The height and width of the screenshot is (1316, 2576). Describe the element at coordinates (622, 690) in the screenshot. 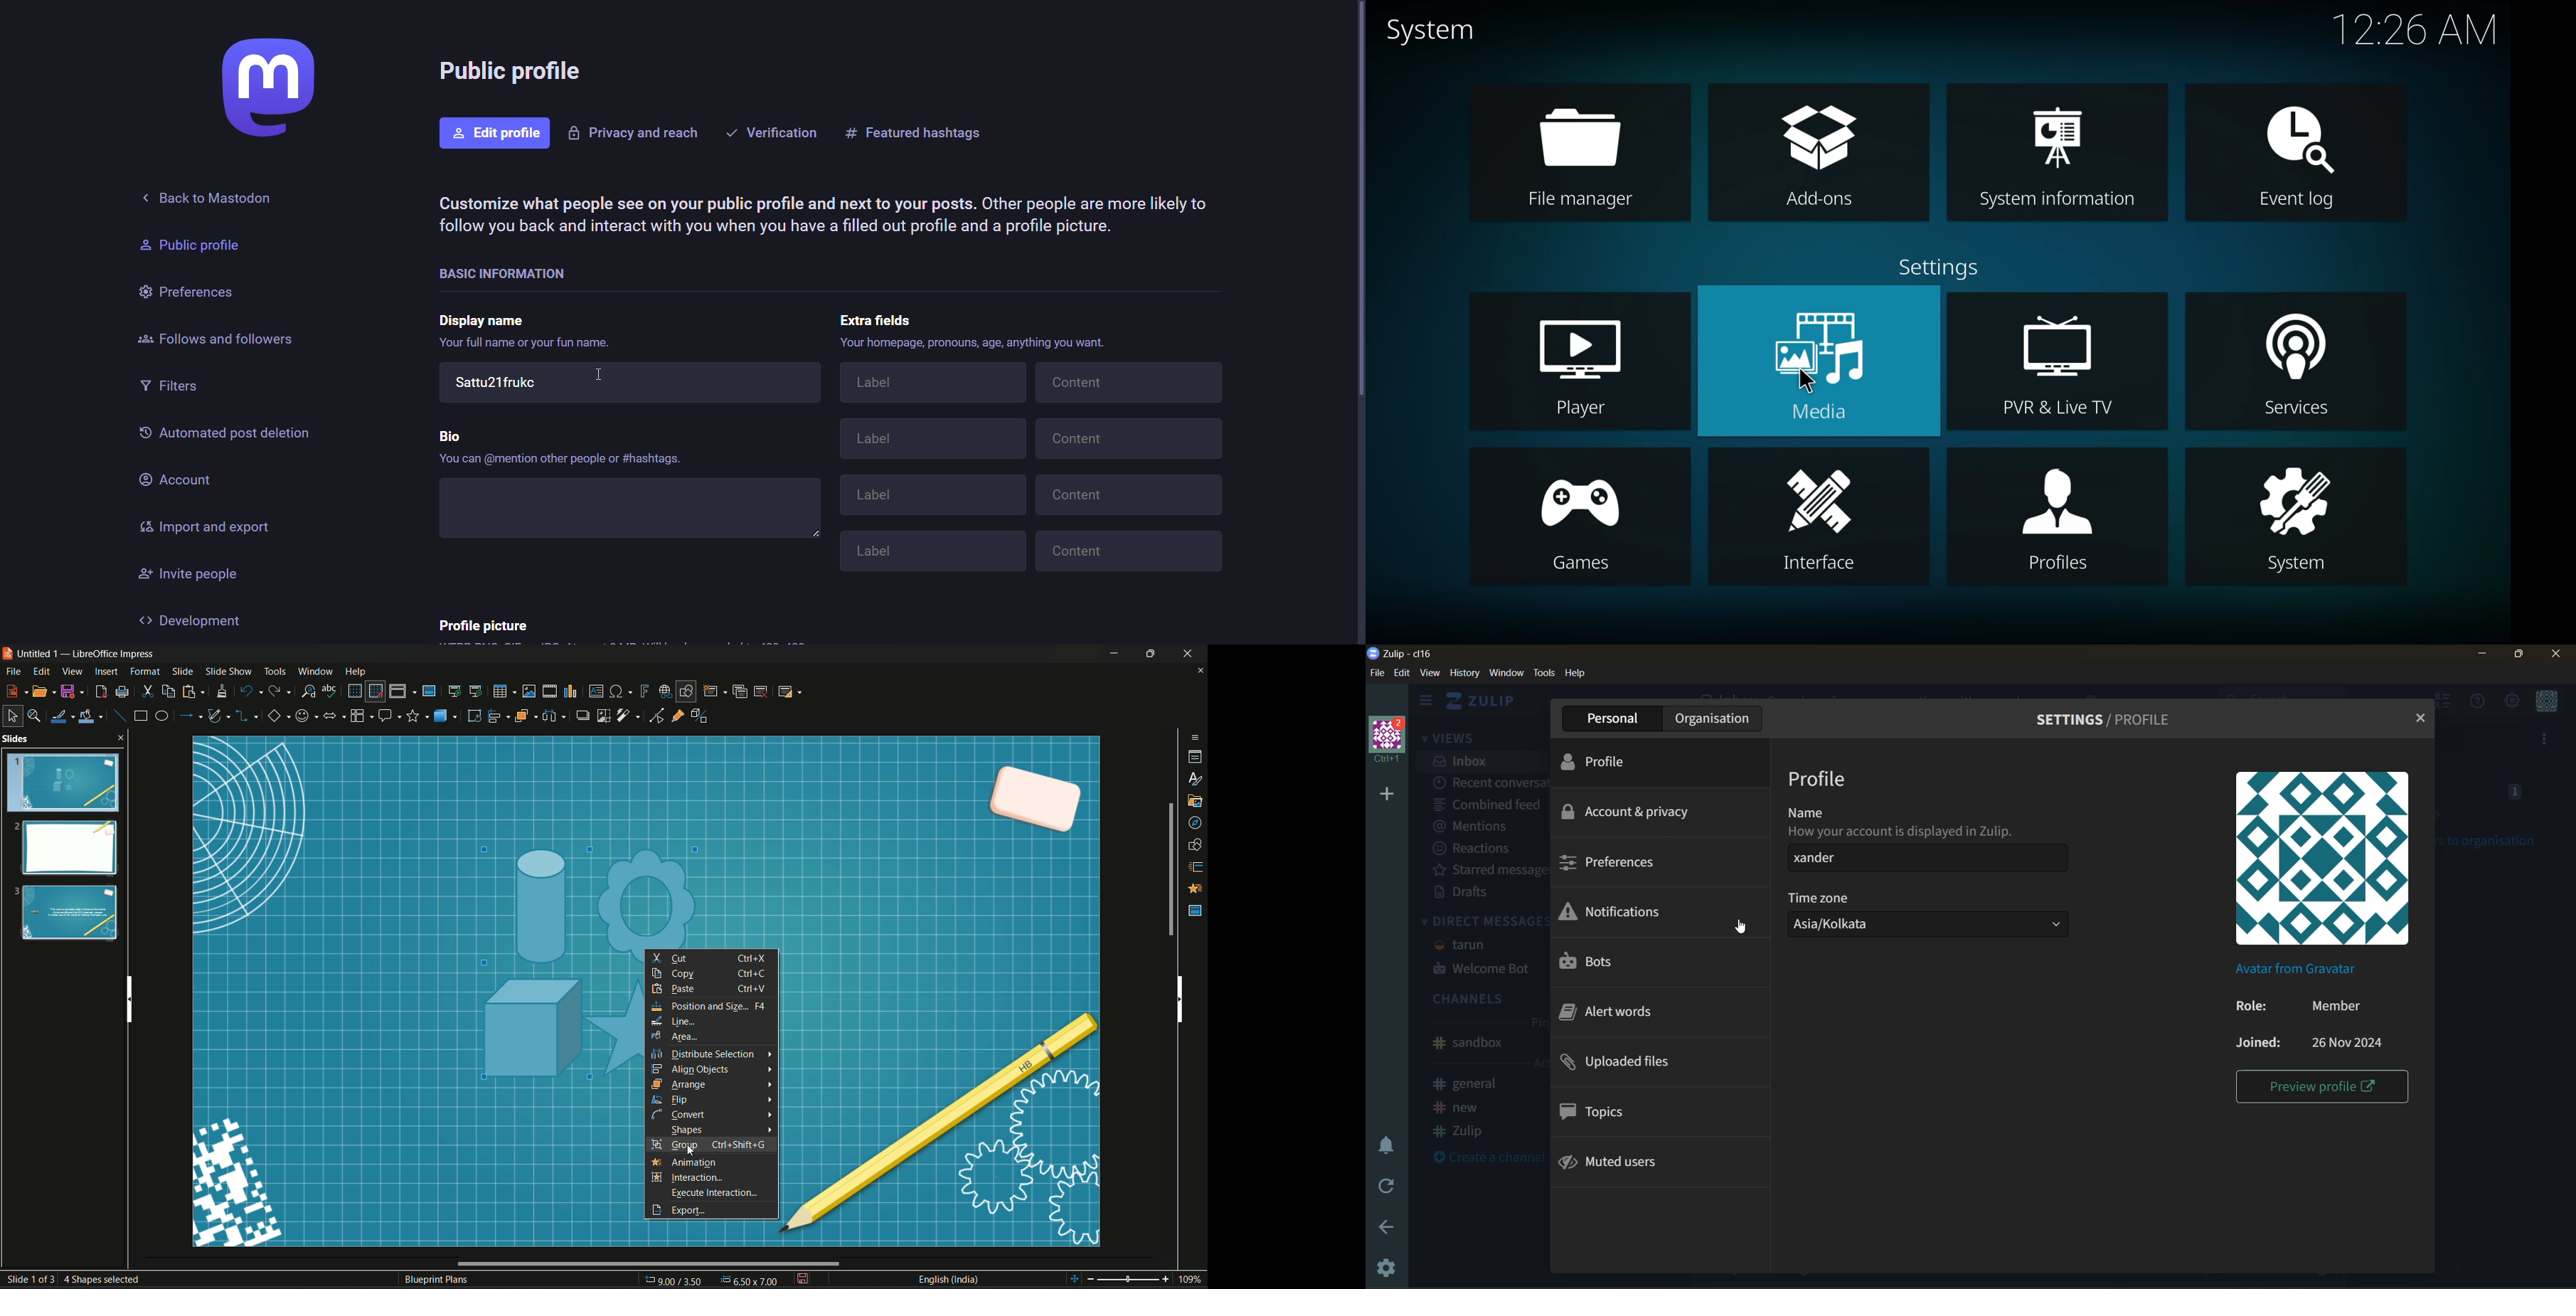

I see `insert special character` at that location.